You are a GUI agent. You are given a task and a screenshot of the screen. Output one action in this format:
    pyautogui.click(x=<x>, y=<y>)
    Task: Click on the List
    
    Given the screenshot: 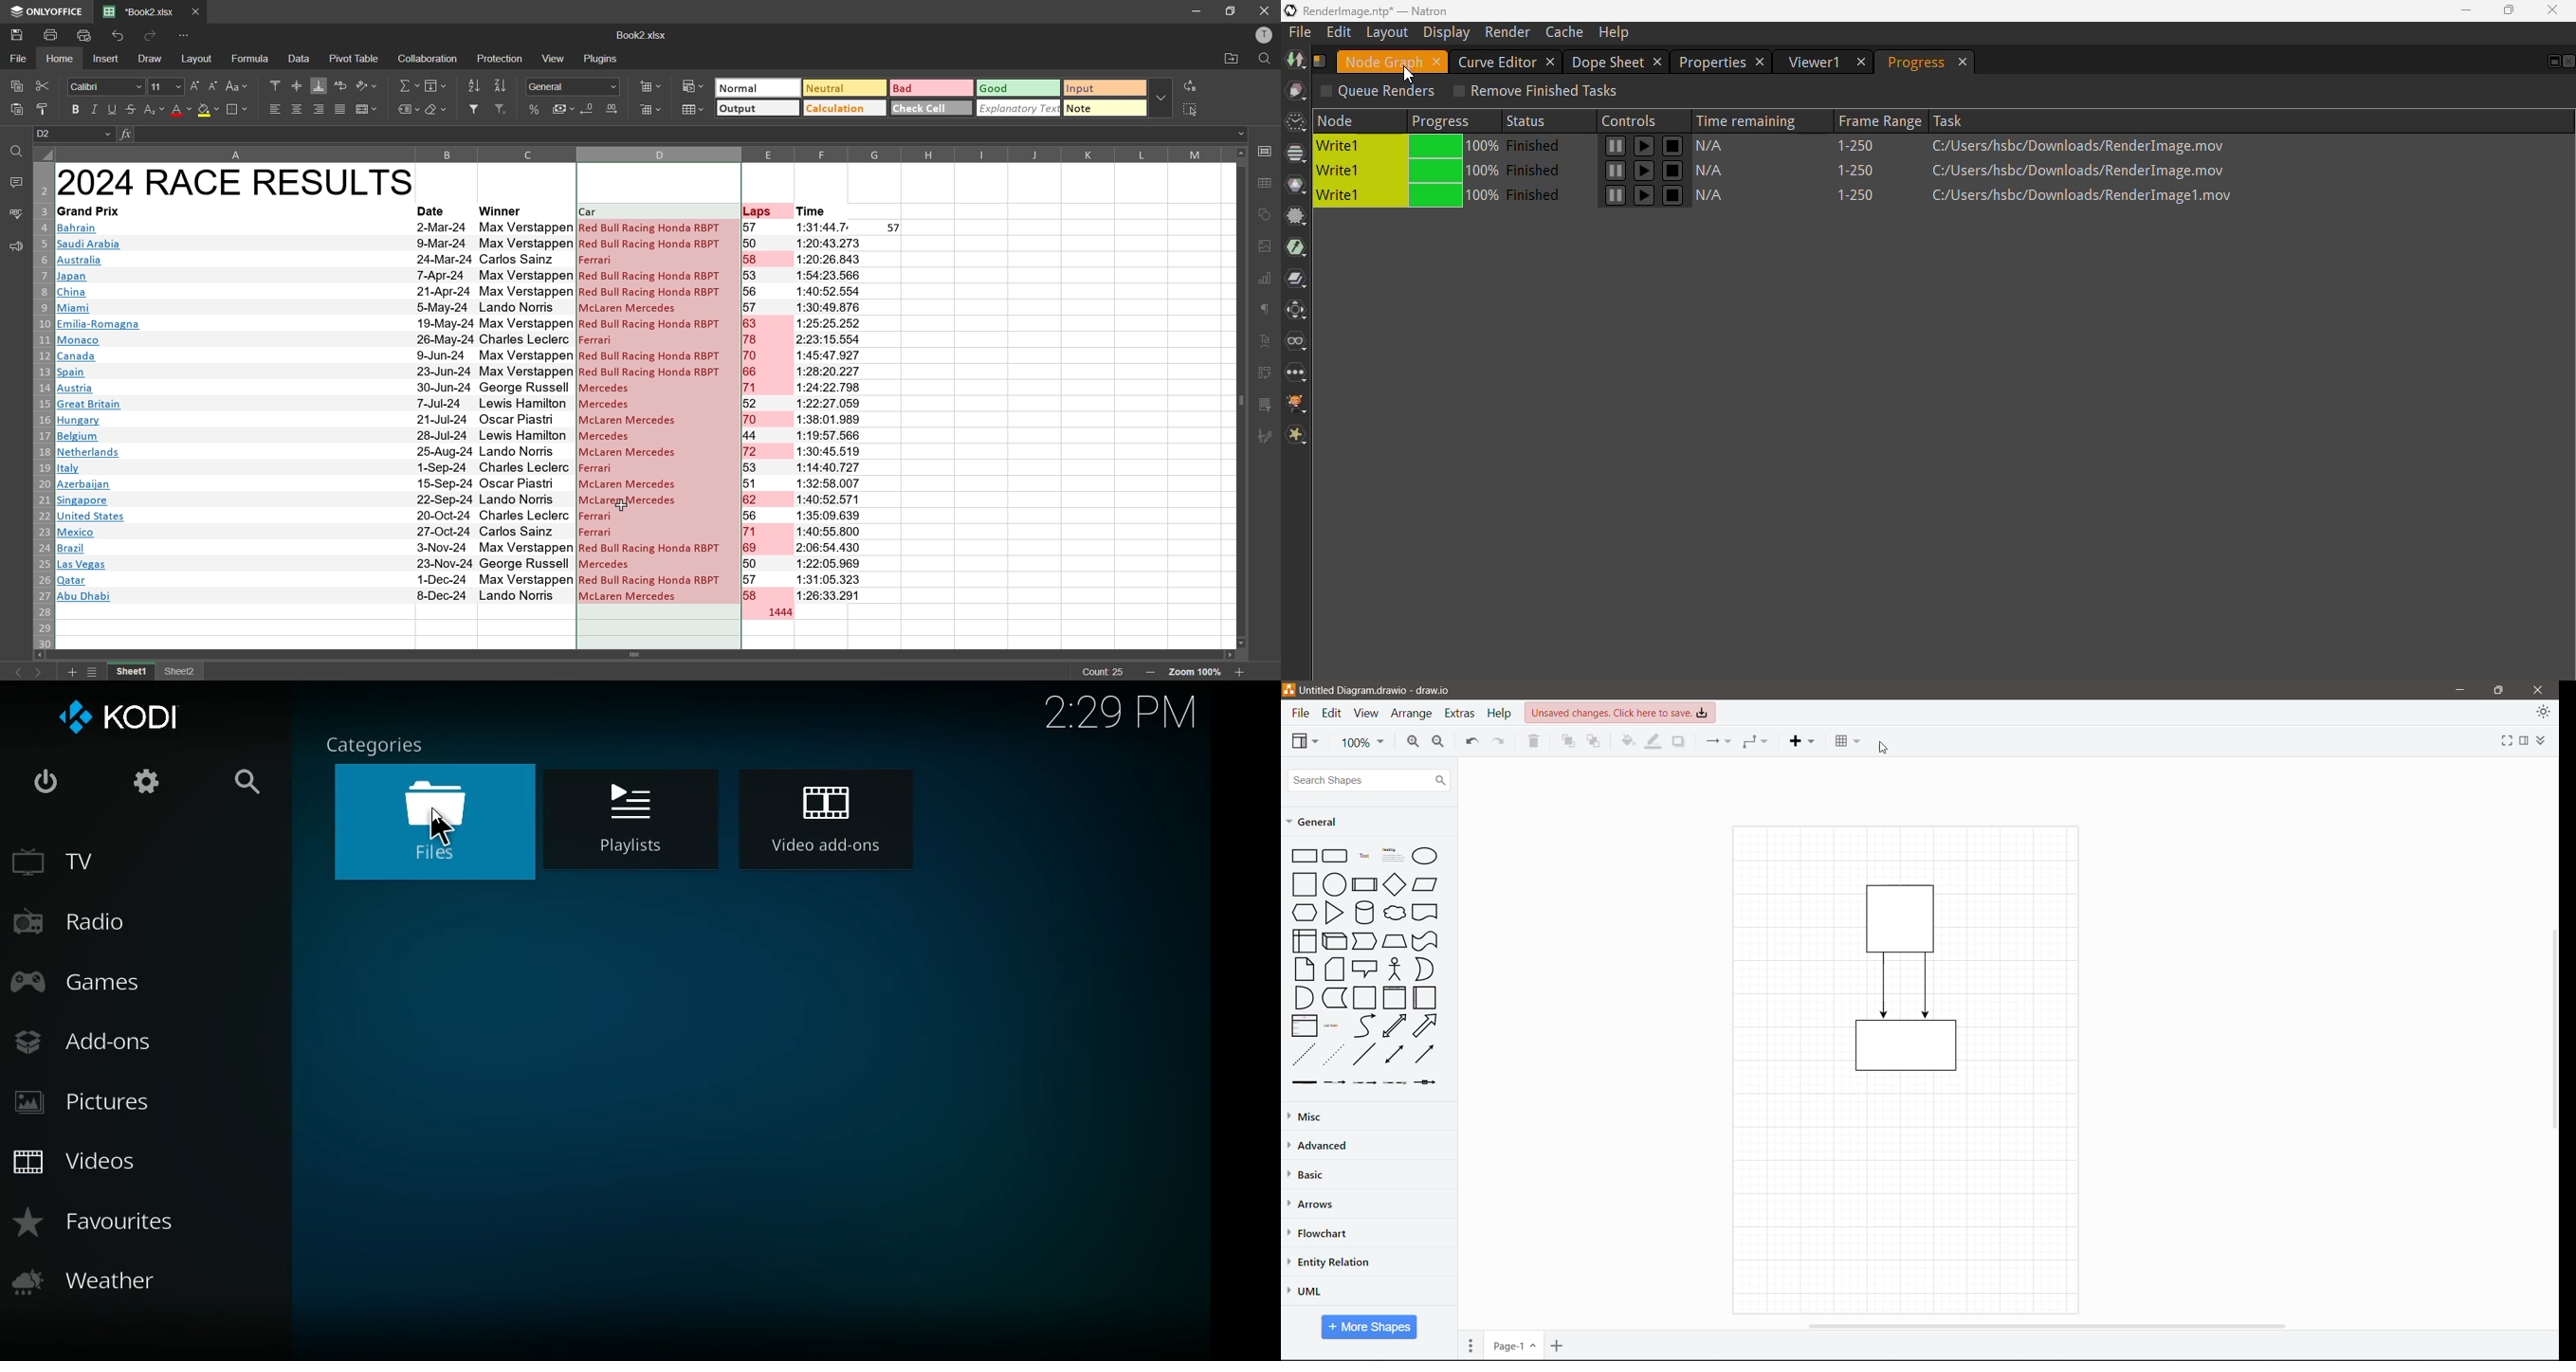 What is the action you would take?
    pyautogui.click(x=1302, y=1025)
    